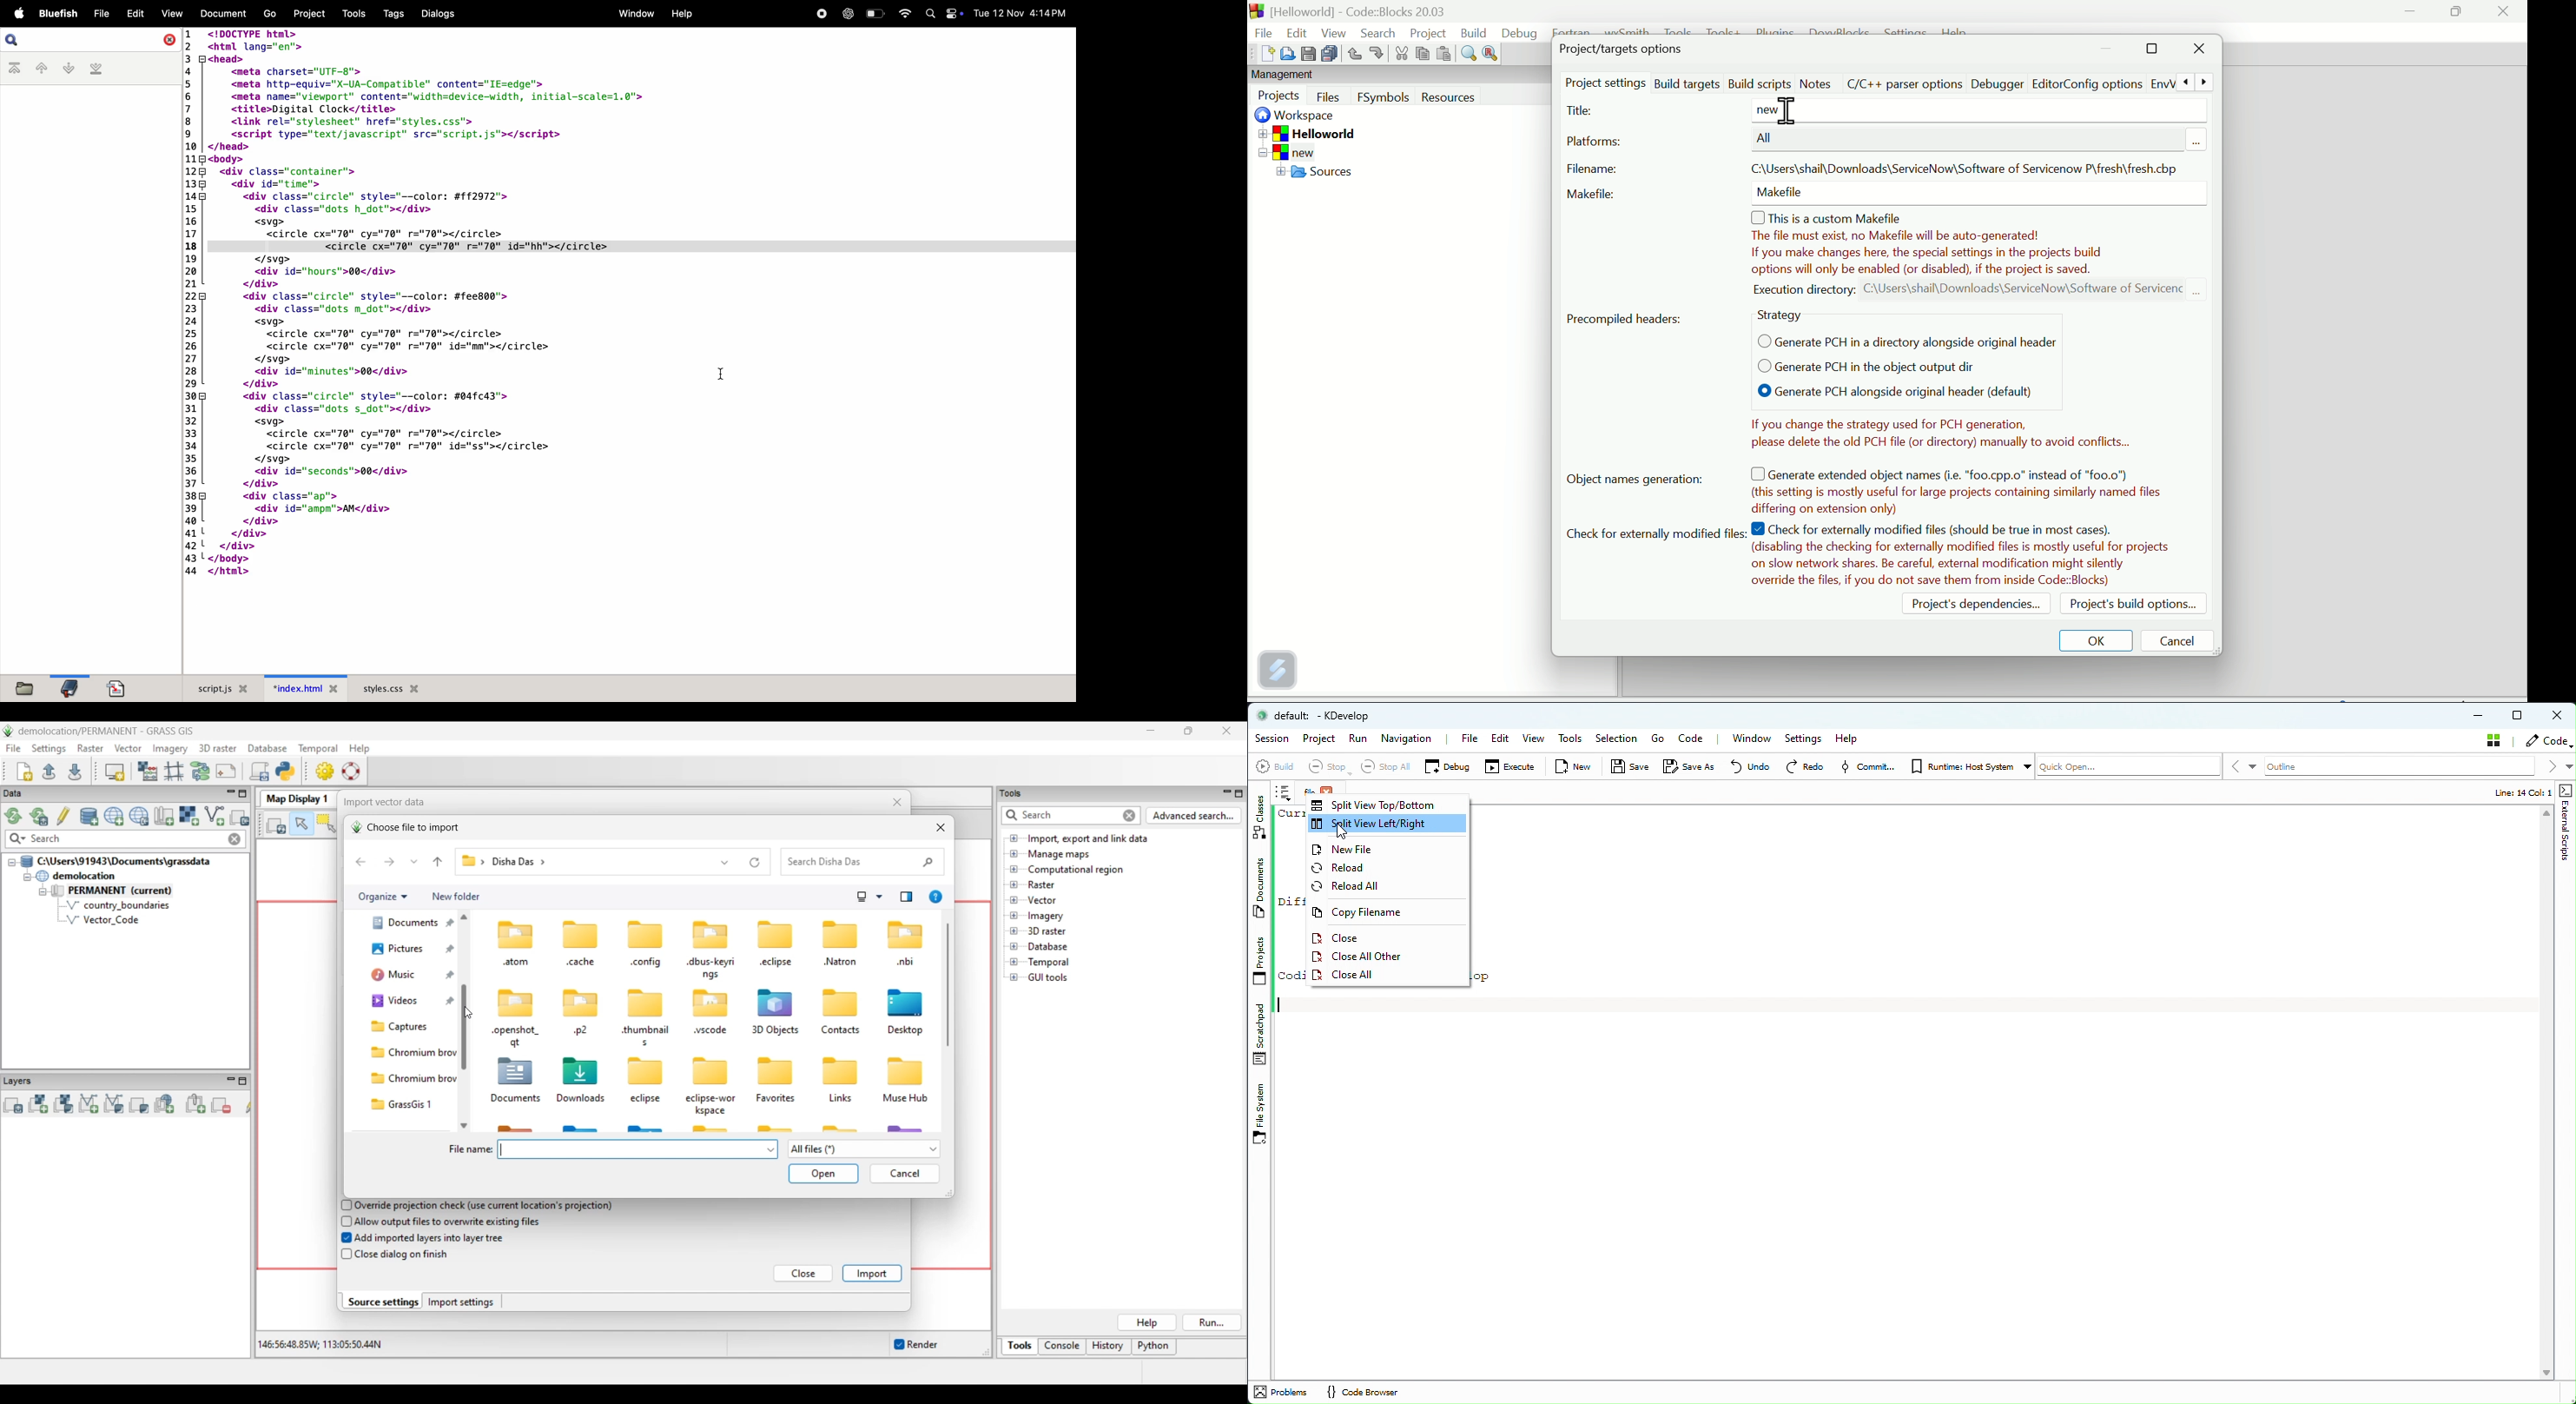 Image resolution: width=2576 pixels, height=1428 pixels. Describe the element at coordinates (2098, 639) in the screenshot. I see `OK` at that location.